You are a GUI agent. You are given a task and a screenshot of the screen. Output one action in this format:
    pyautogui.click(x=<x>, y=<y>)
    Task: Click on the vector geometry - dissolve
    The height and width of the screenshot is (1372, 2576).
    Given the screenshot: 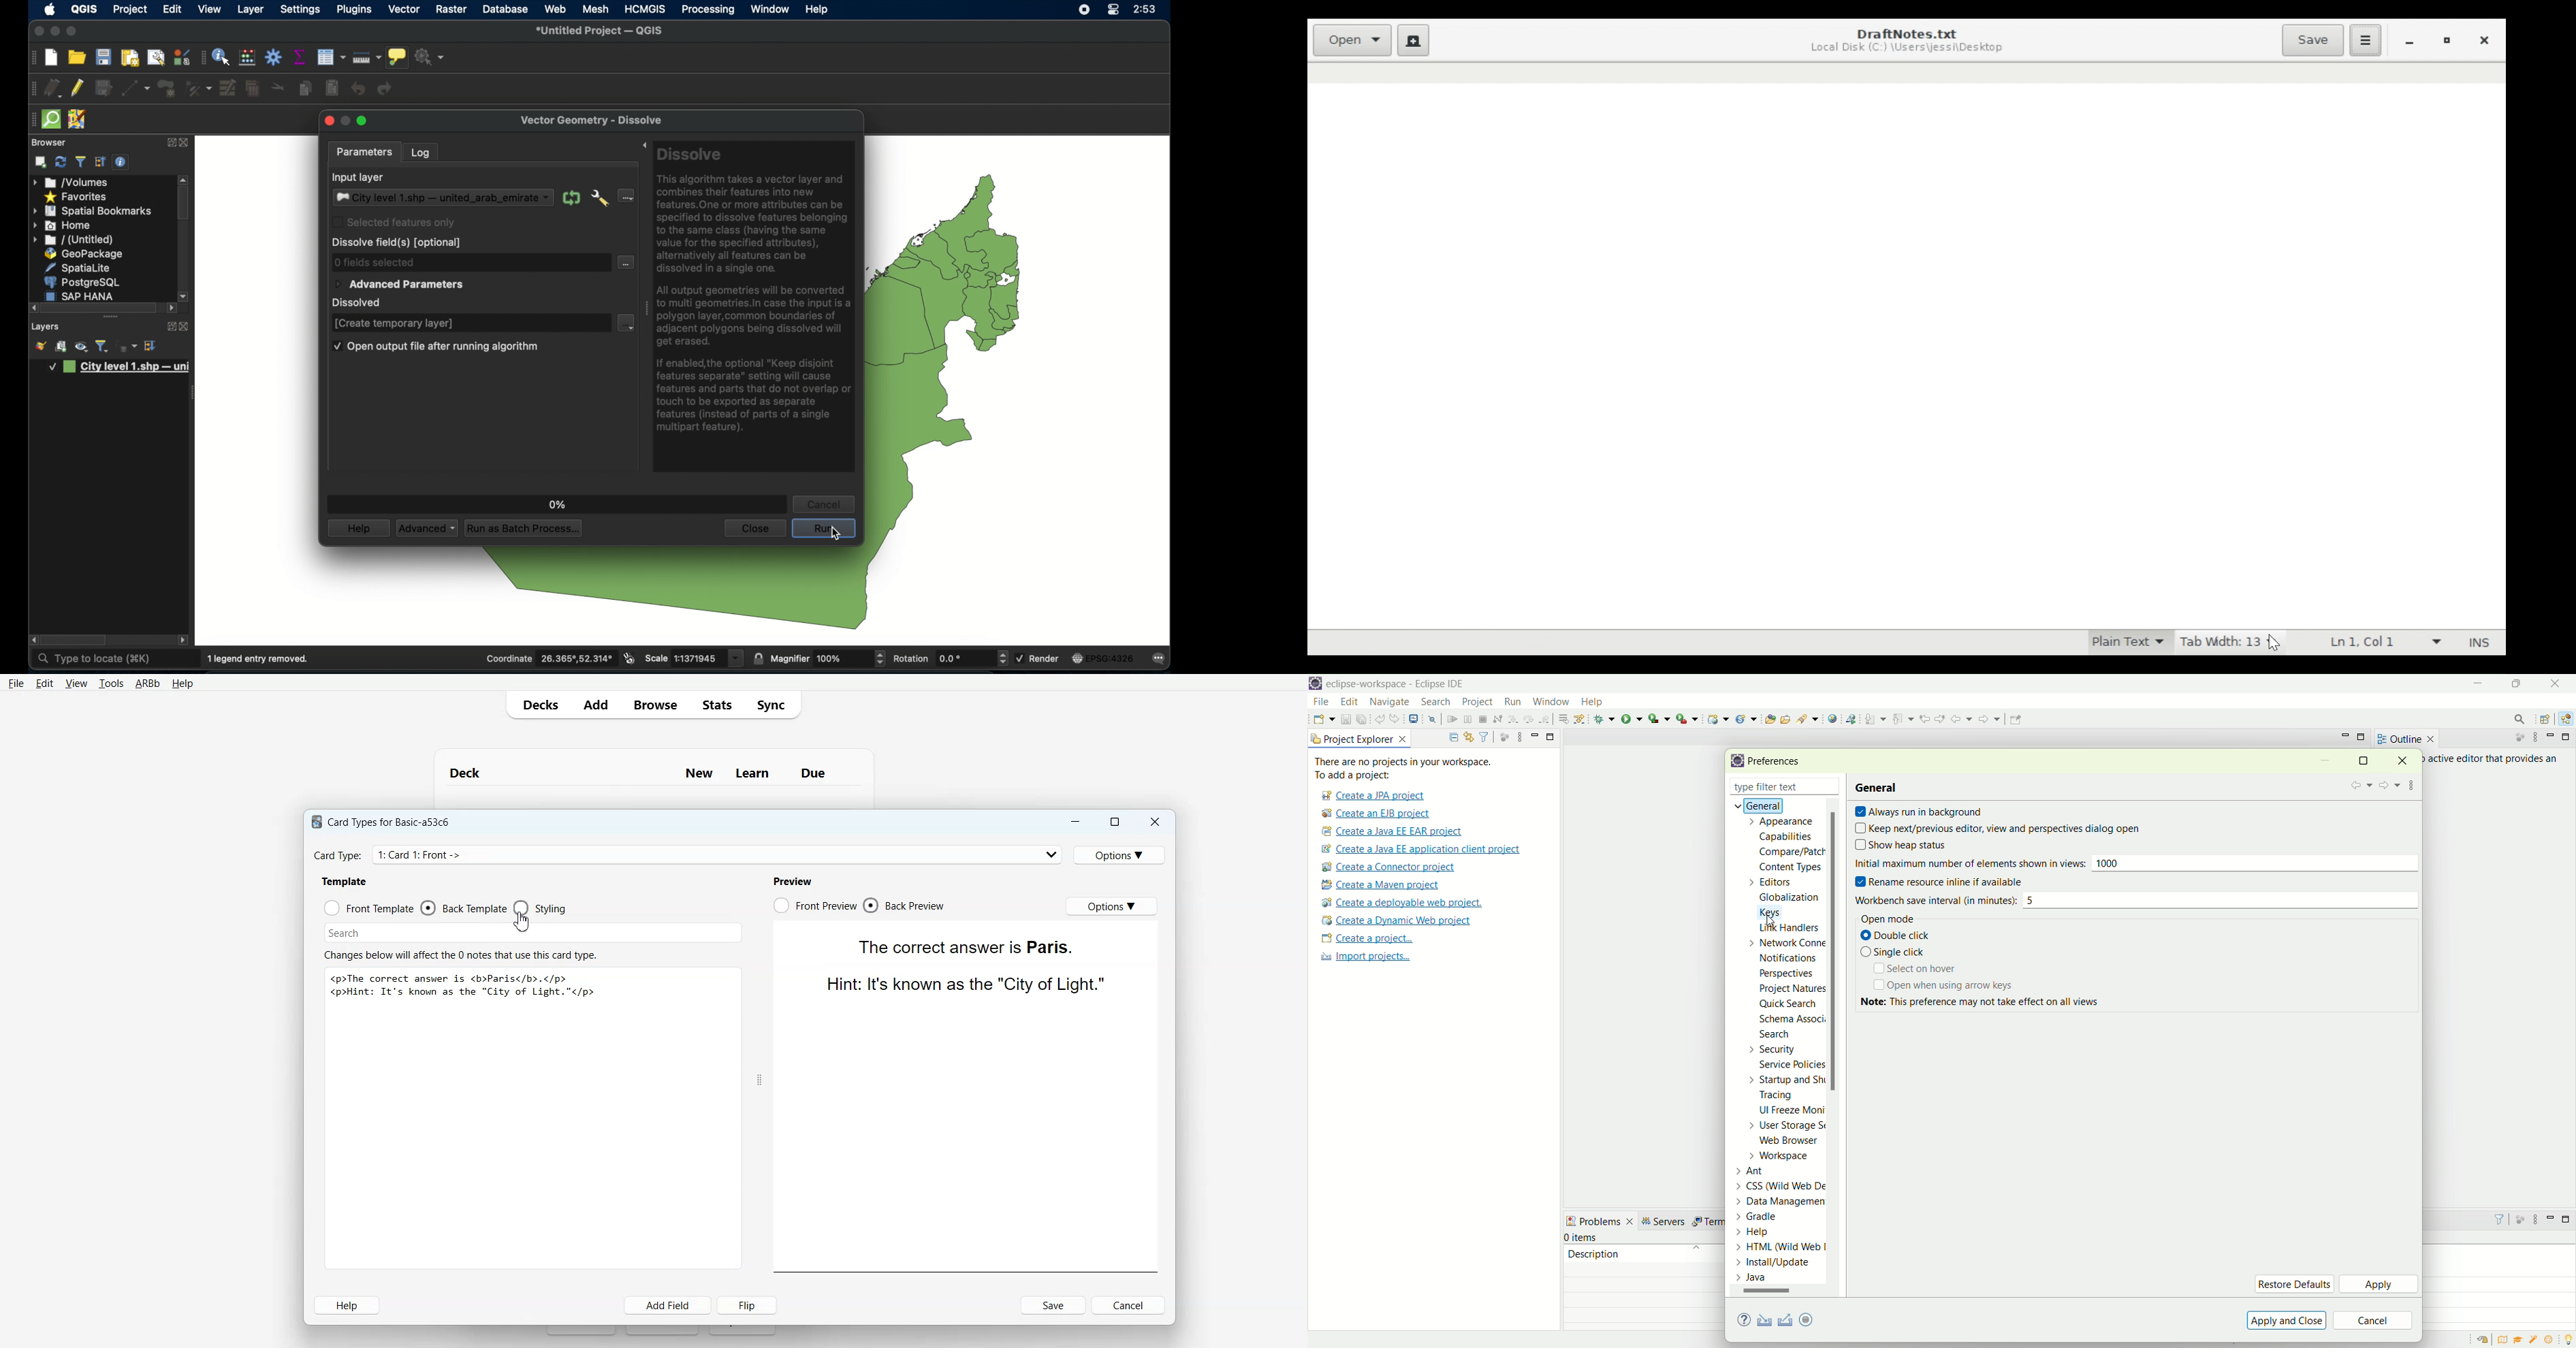 What is the action you would take?
    pyautogui.click(x=592, y=122)
    